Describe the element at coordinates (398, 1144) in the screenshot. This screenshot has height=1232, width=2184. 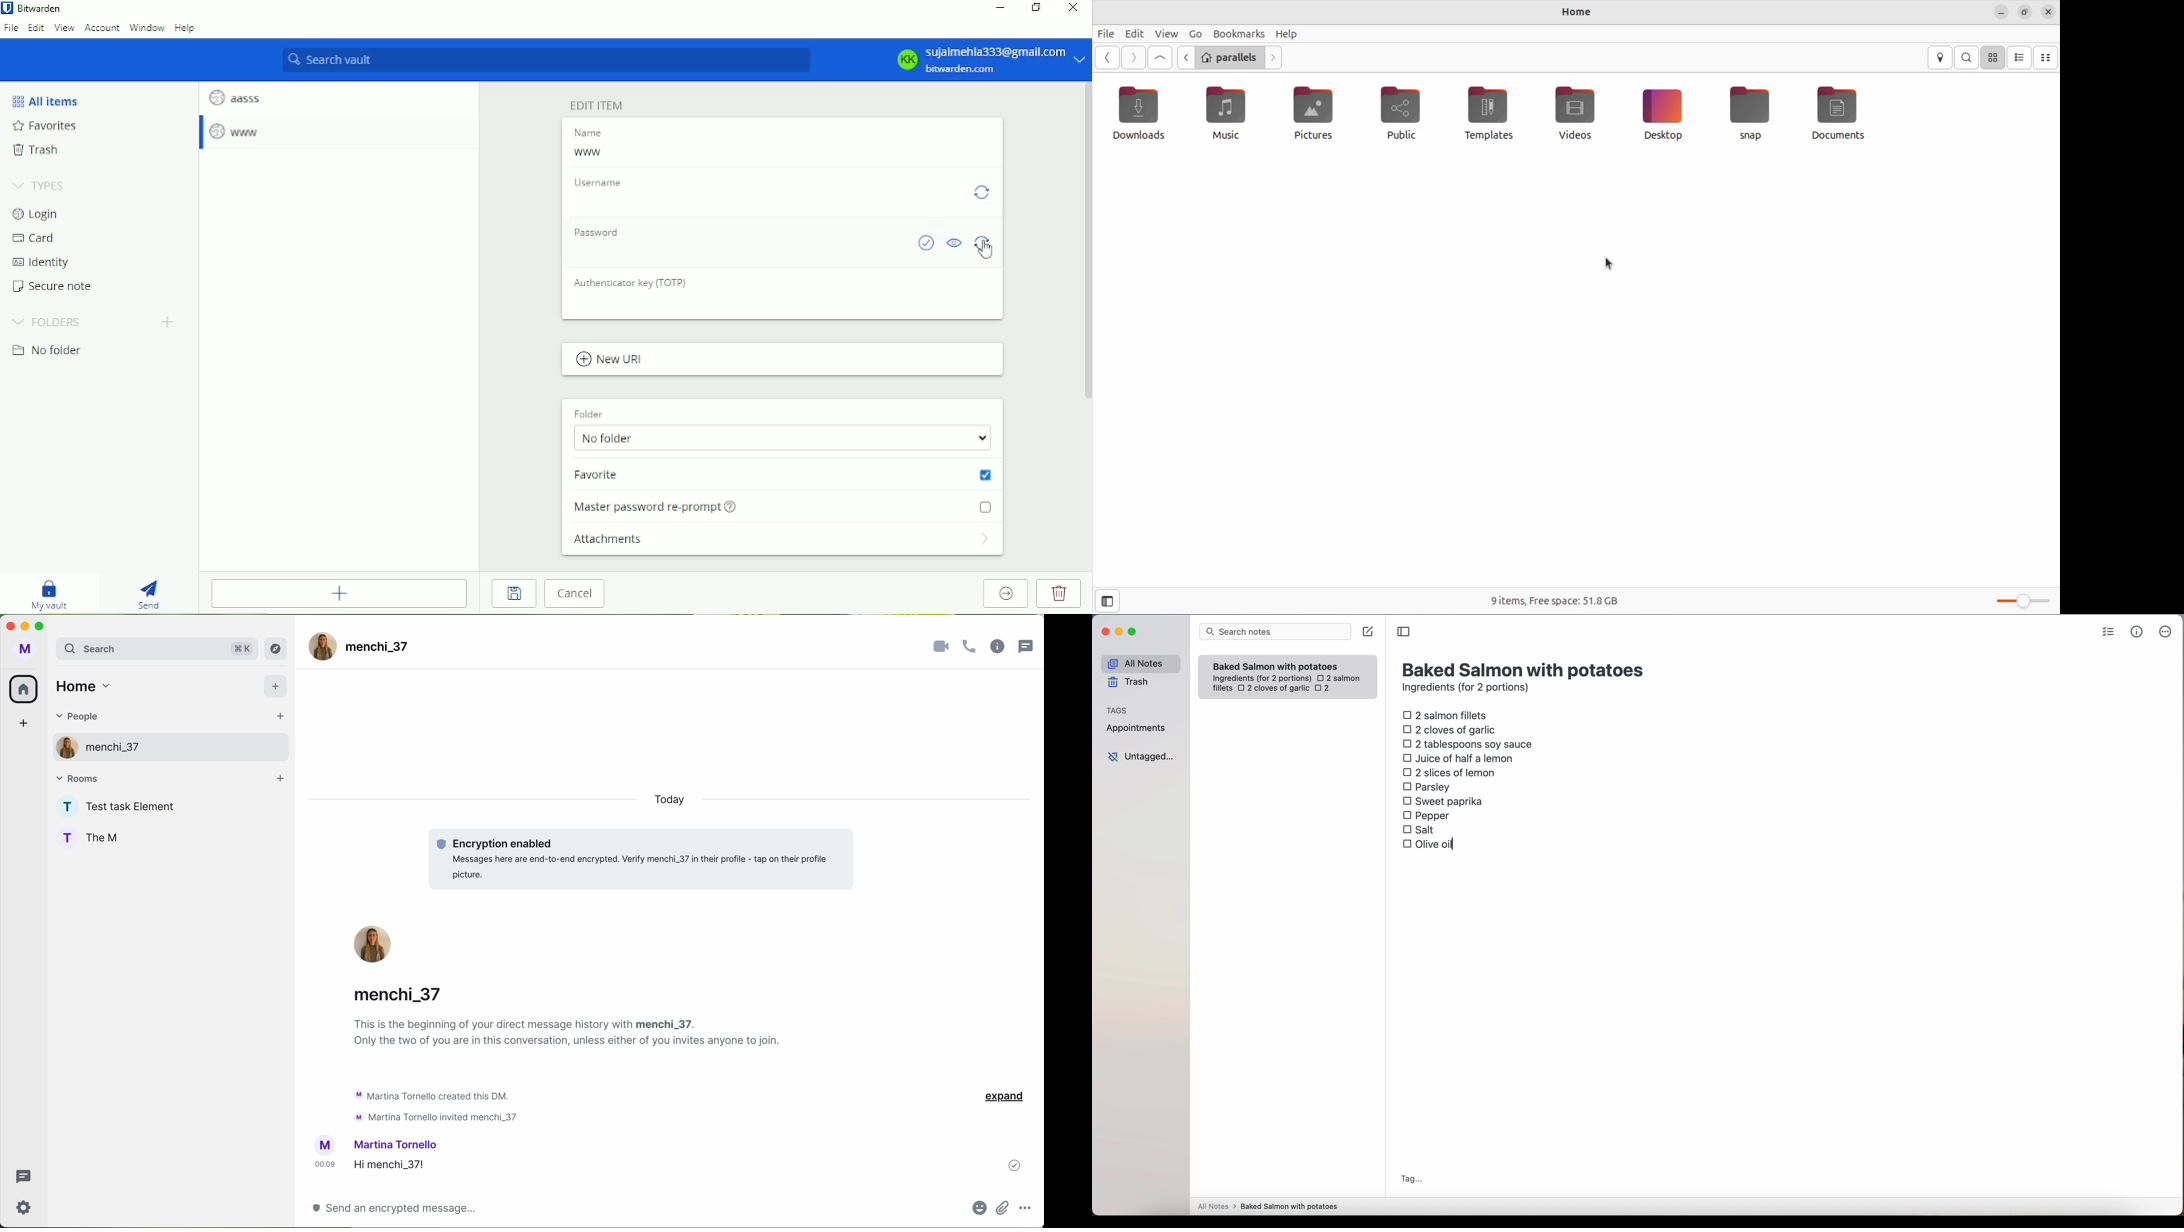
I see `username` at that location.